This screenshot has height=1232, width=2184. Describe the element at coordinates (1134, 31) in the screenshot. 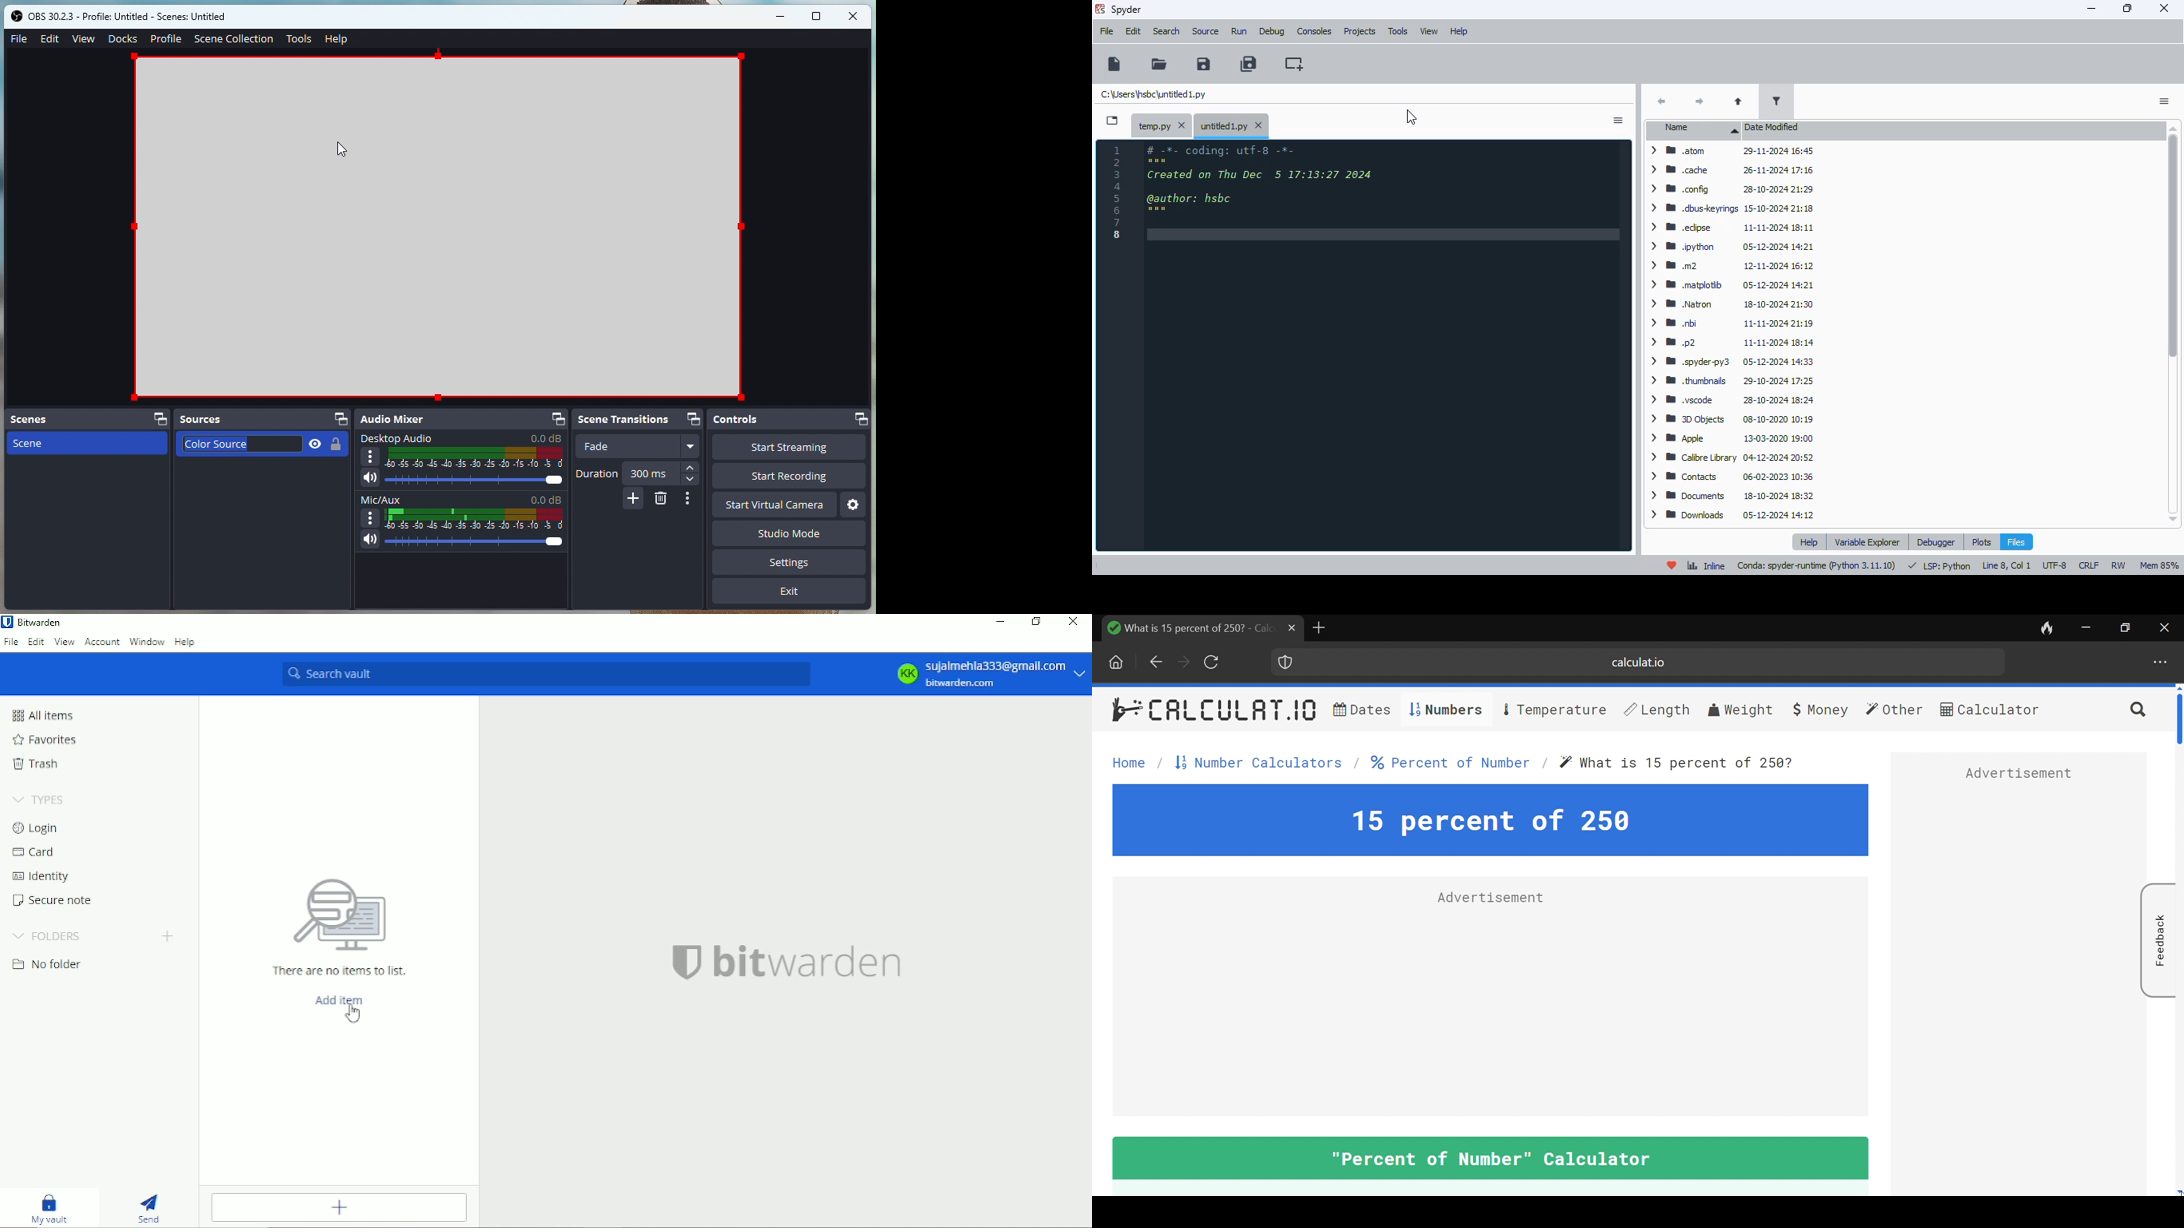

I see `edit` at that location.